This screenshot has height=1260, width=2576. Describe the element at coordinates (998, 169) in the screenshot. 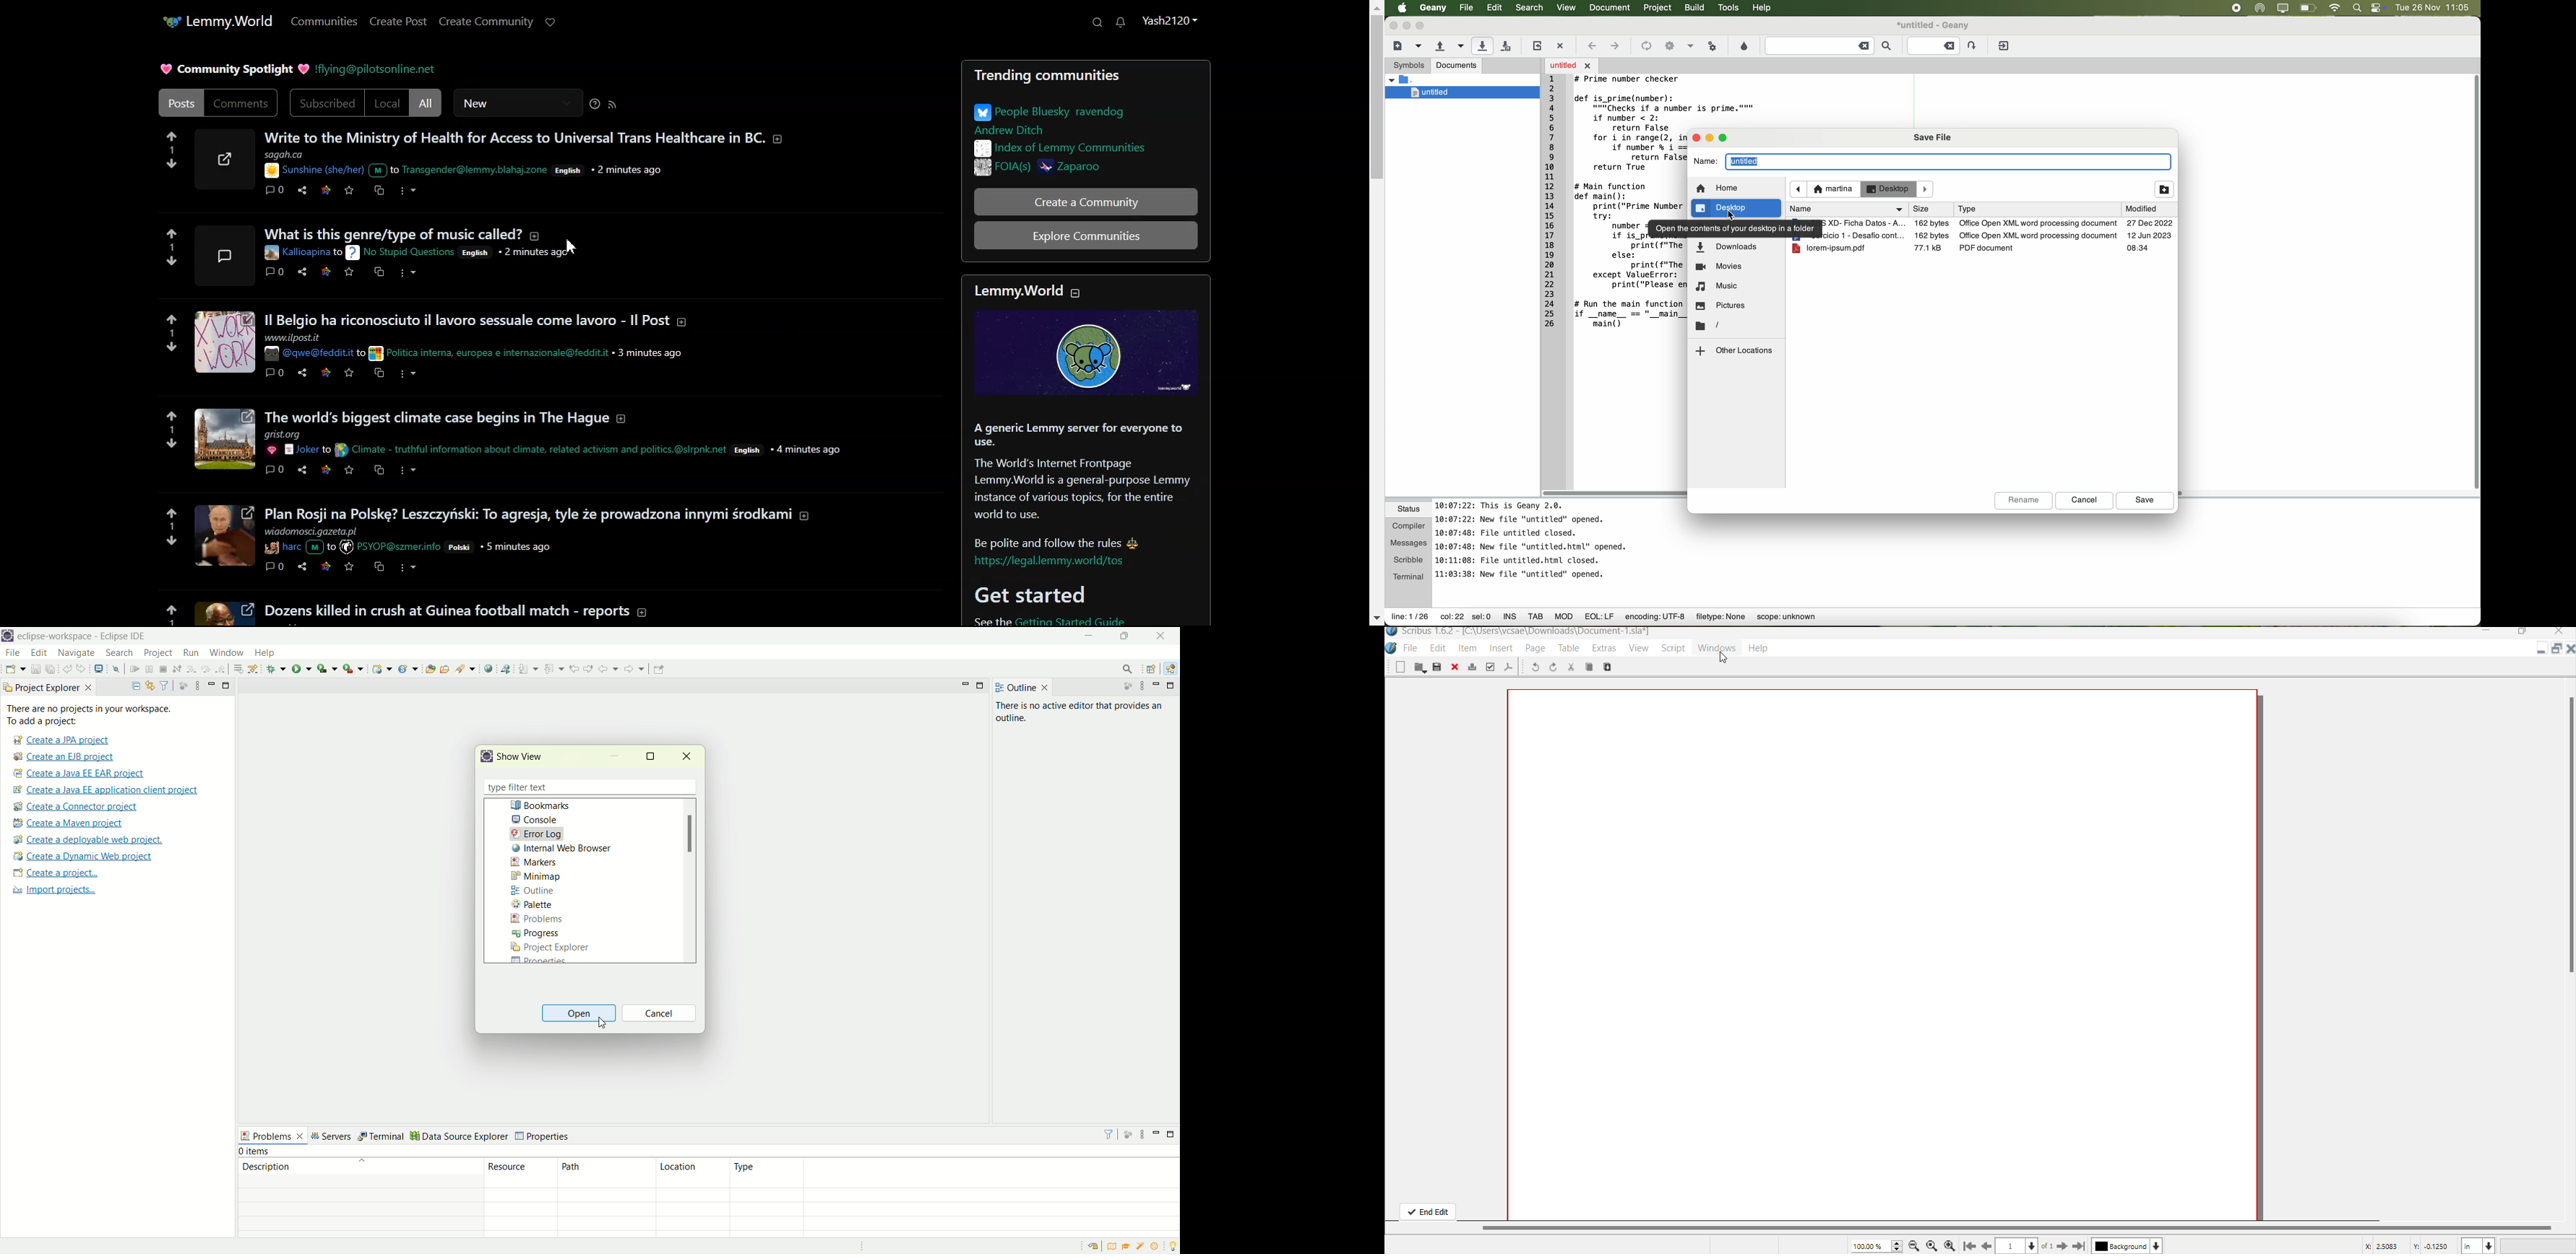

I see `FOIA(s)` at that location.